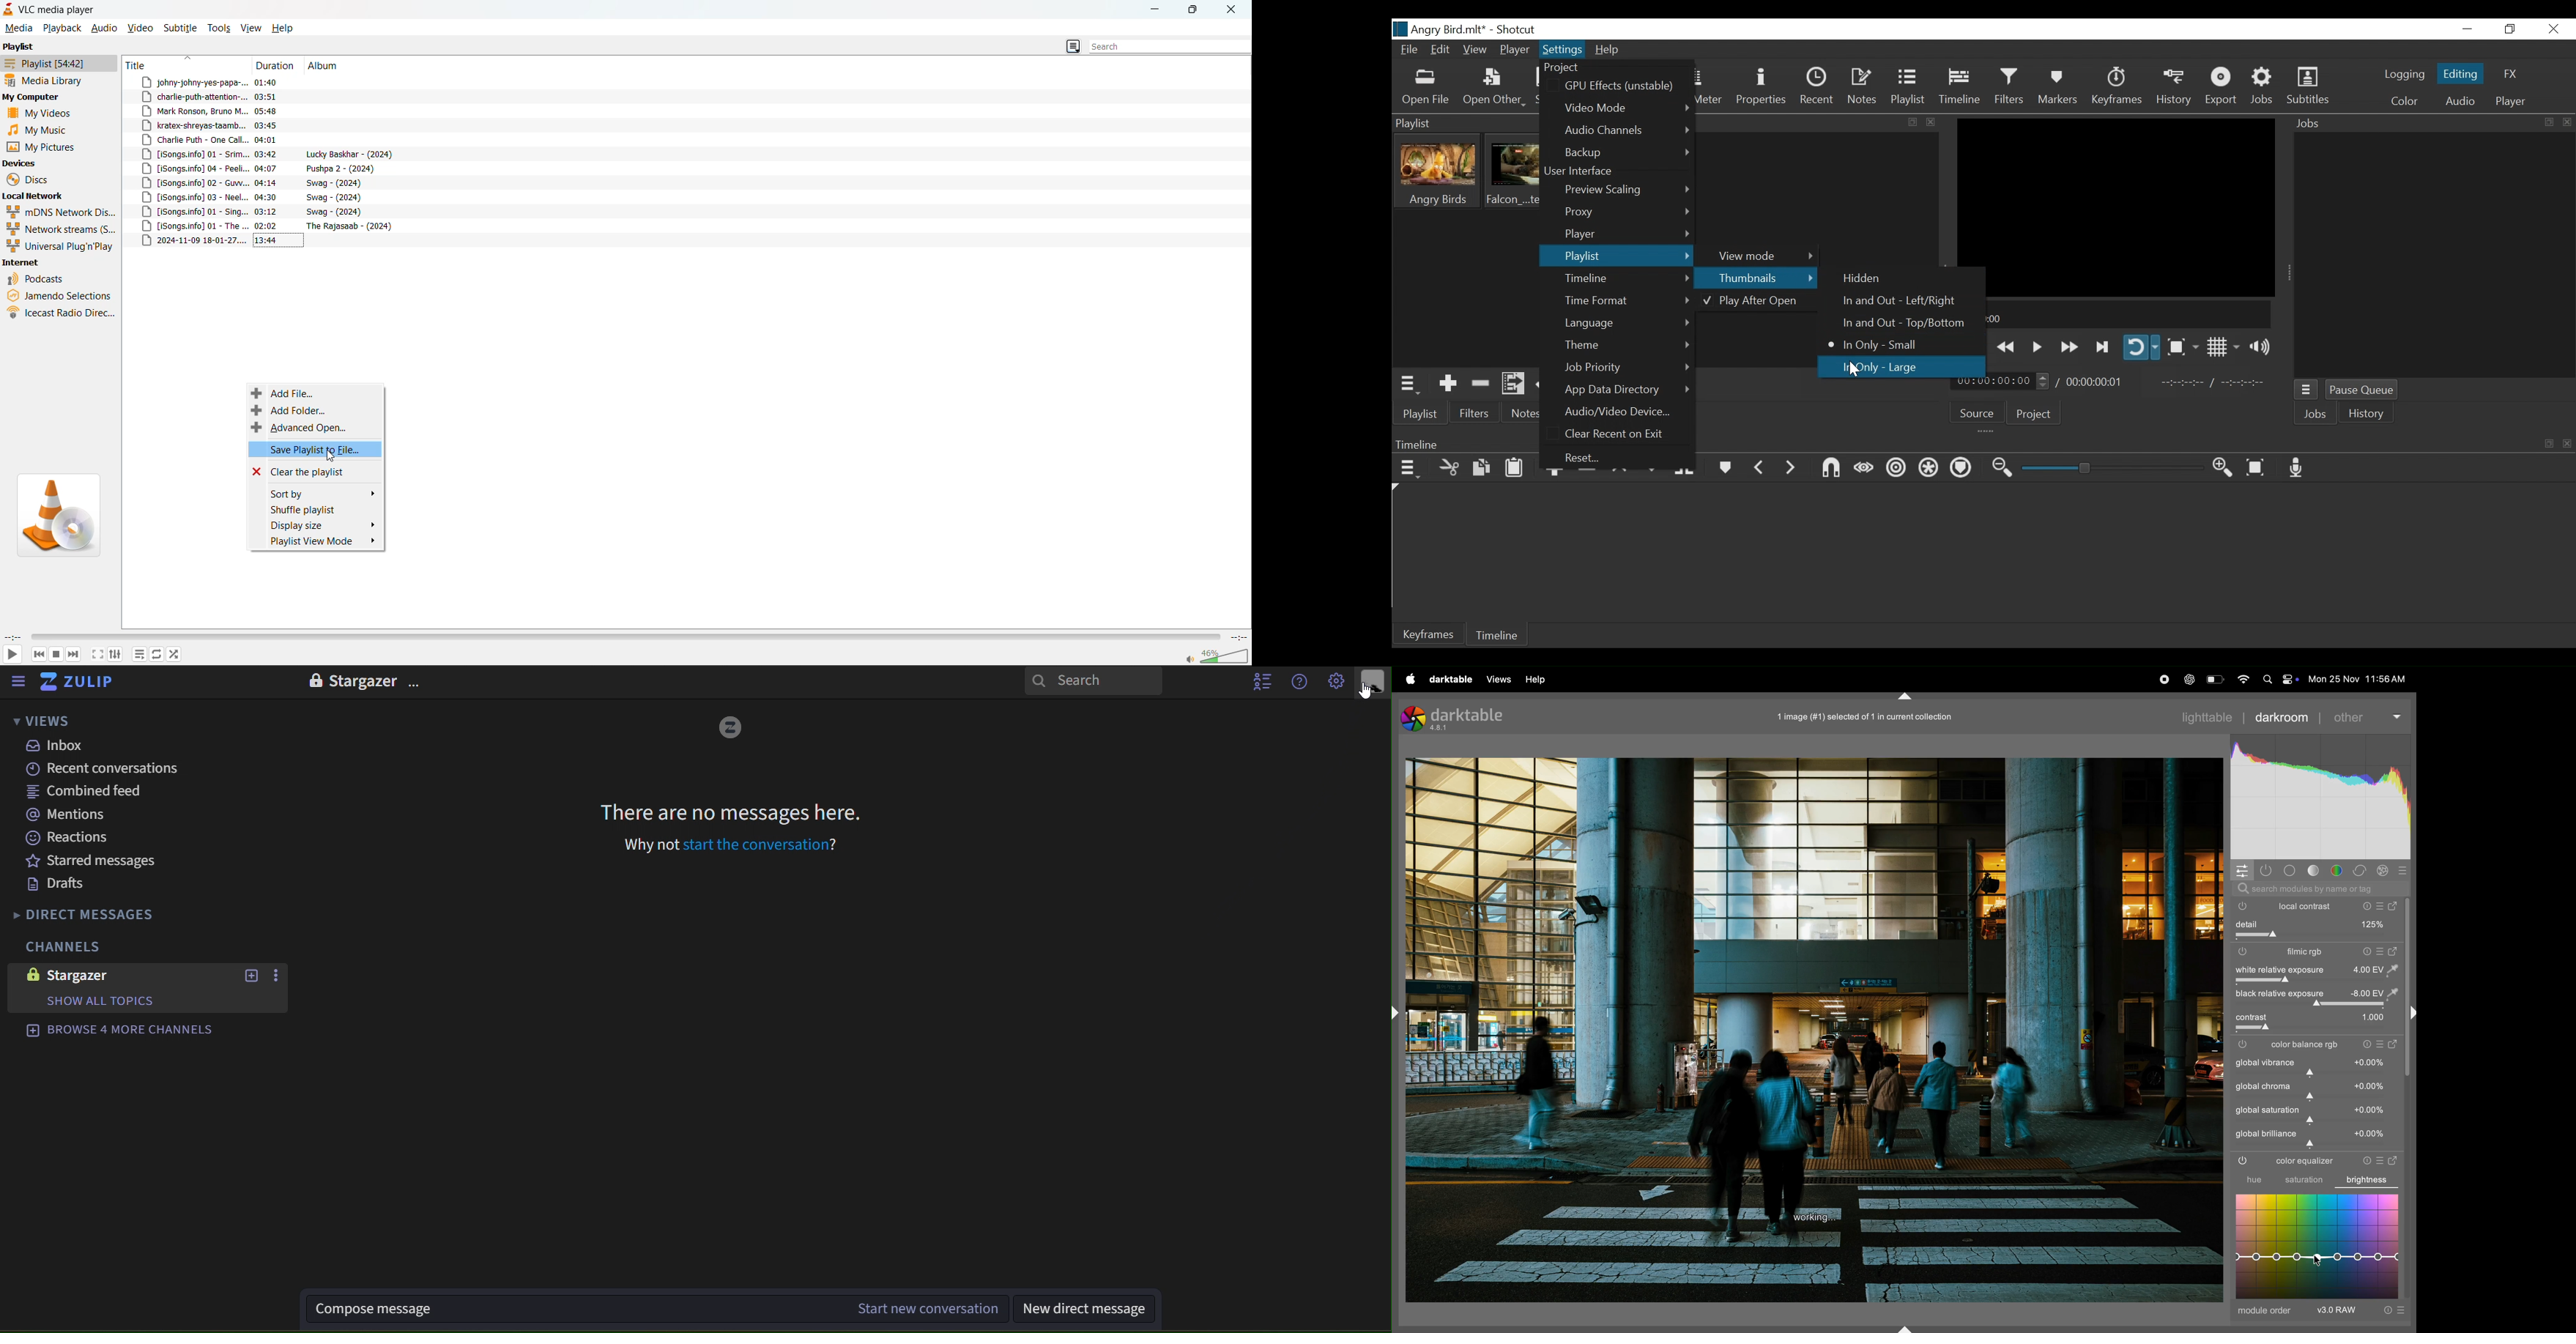 The height and width of the screenshot is (1344, 2576). What do you see at coordinates (314, 410) in the screenshot?
I see `add folder` at bounding box center [314, 410].